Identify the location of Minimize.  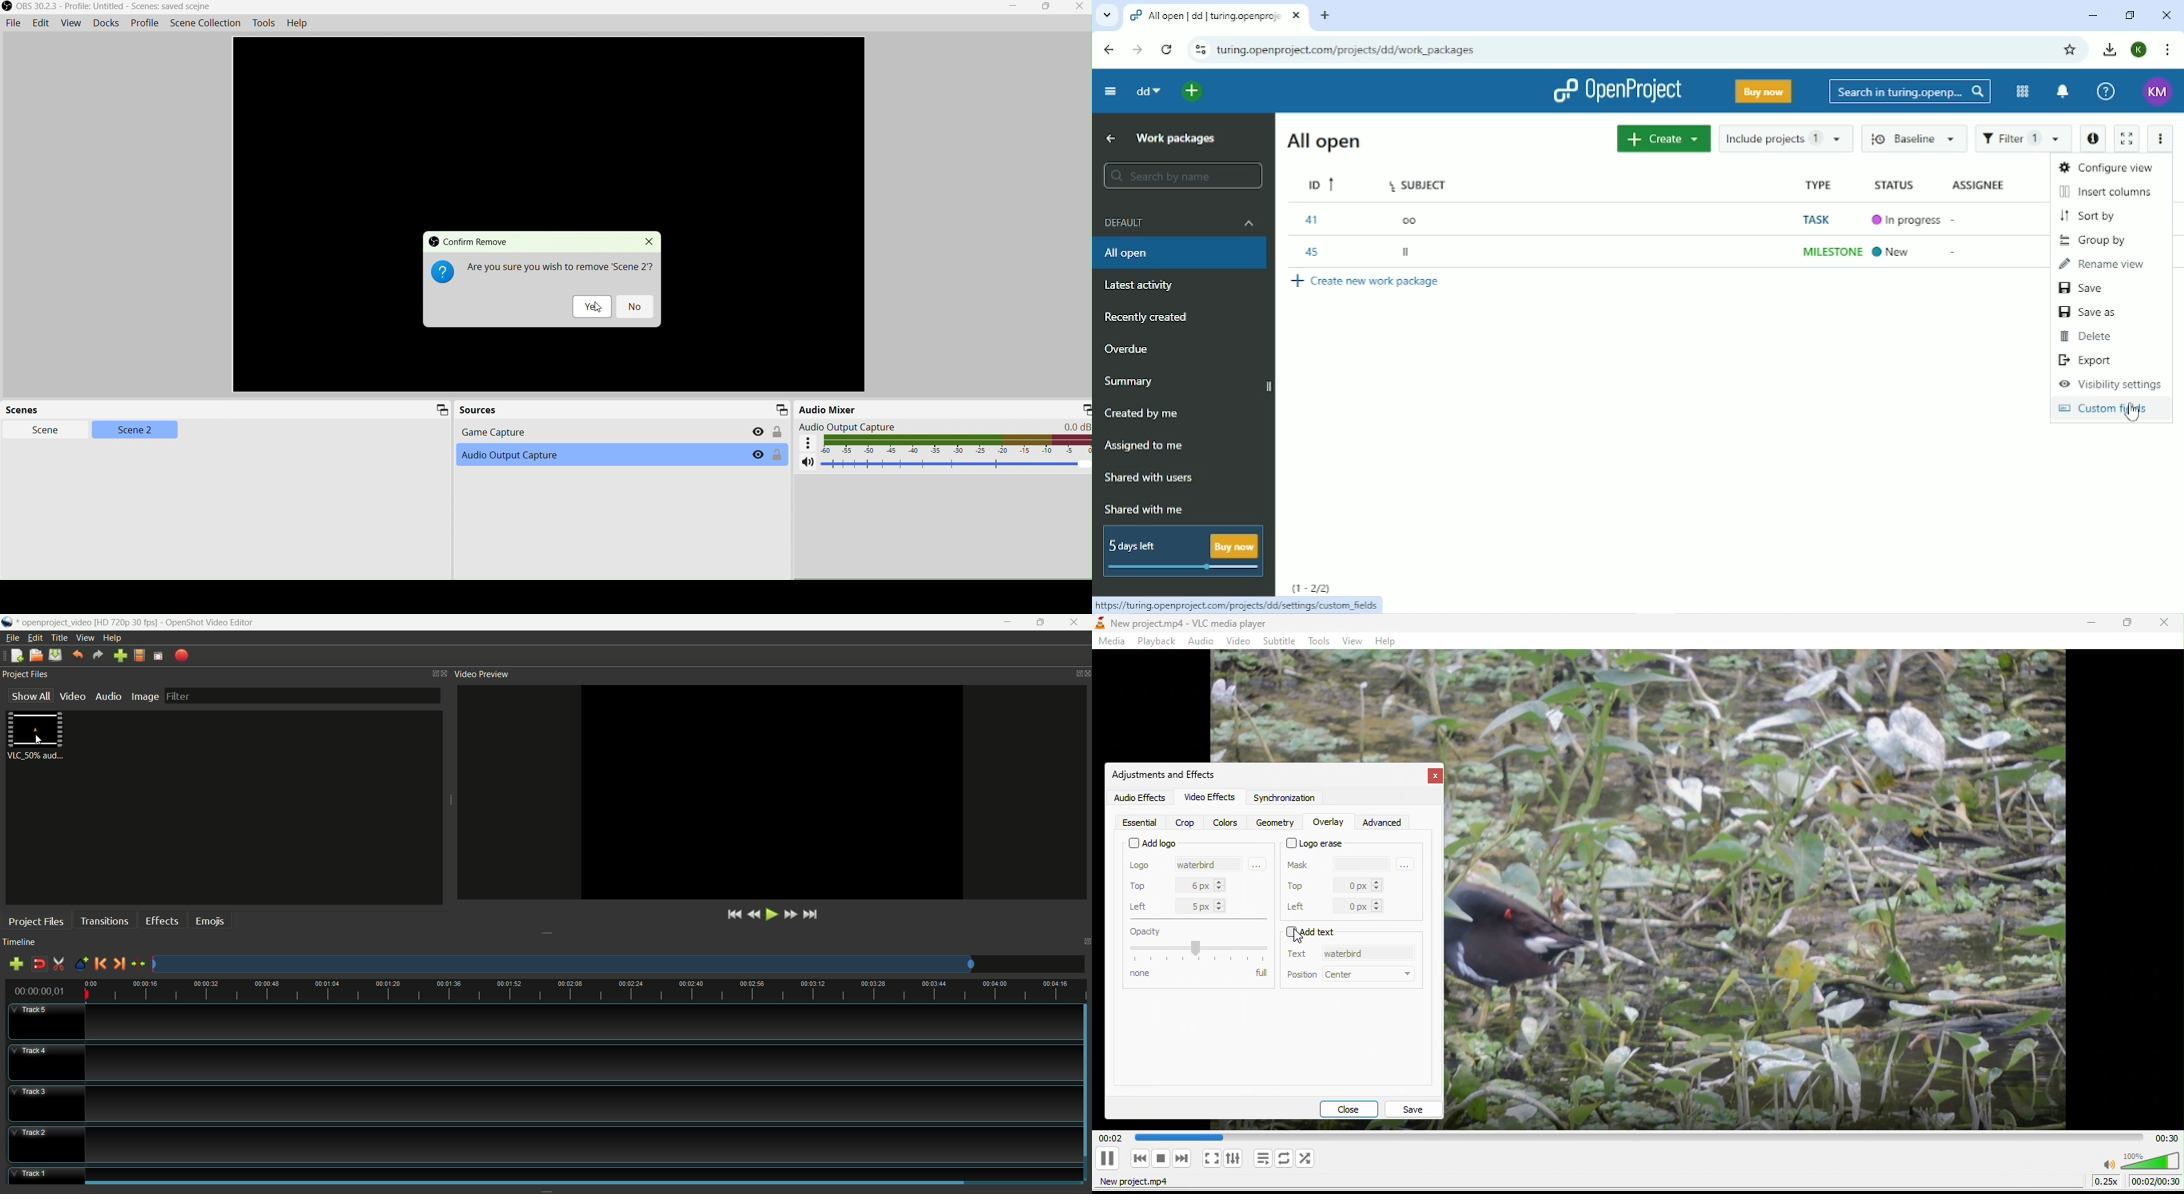
(783, 409).